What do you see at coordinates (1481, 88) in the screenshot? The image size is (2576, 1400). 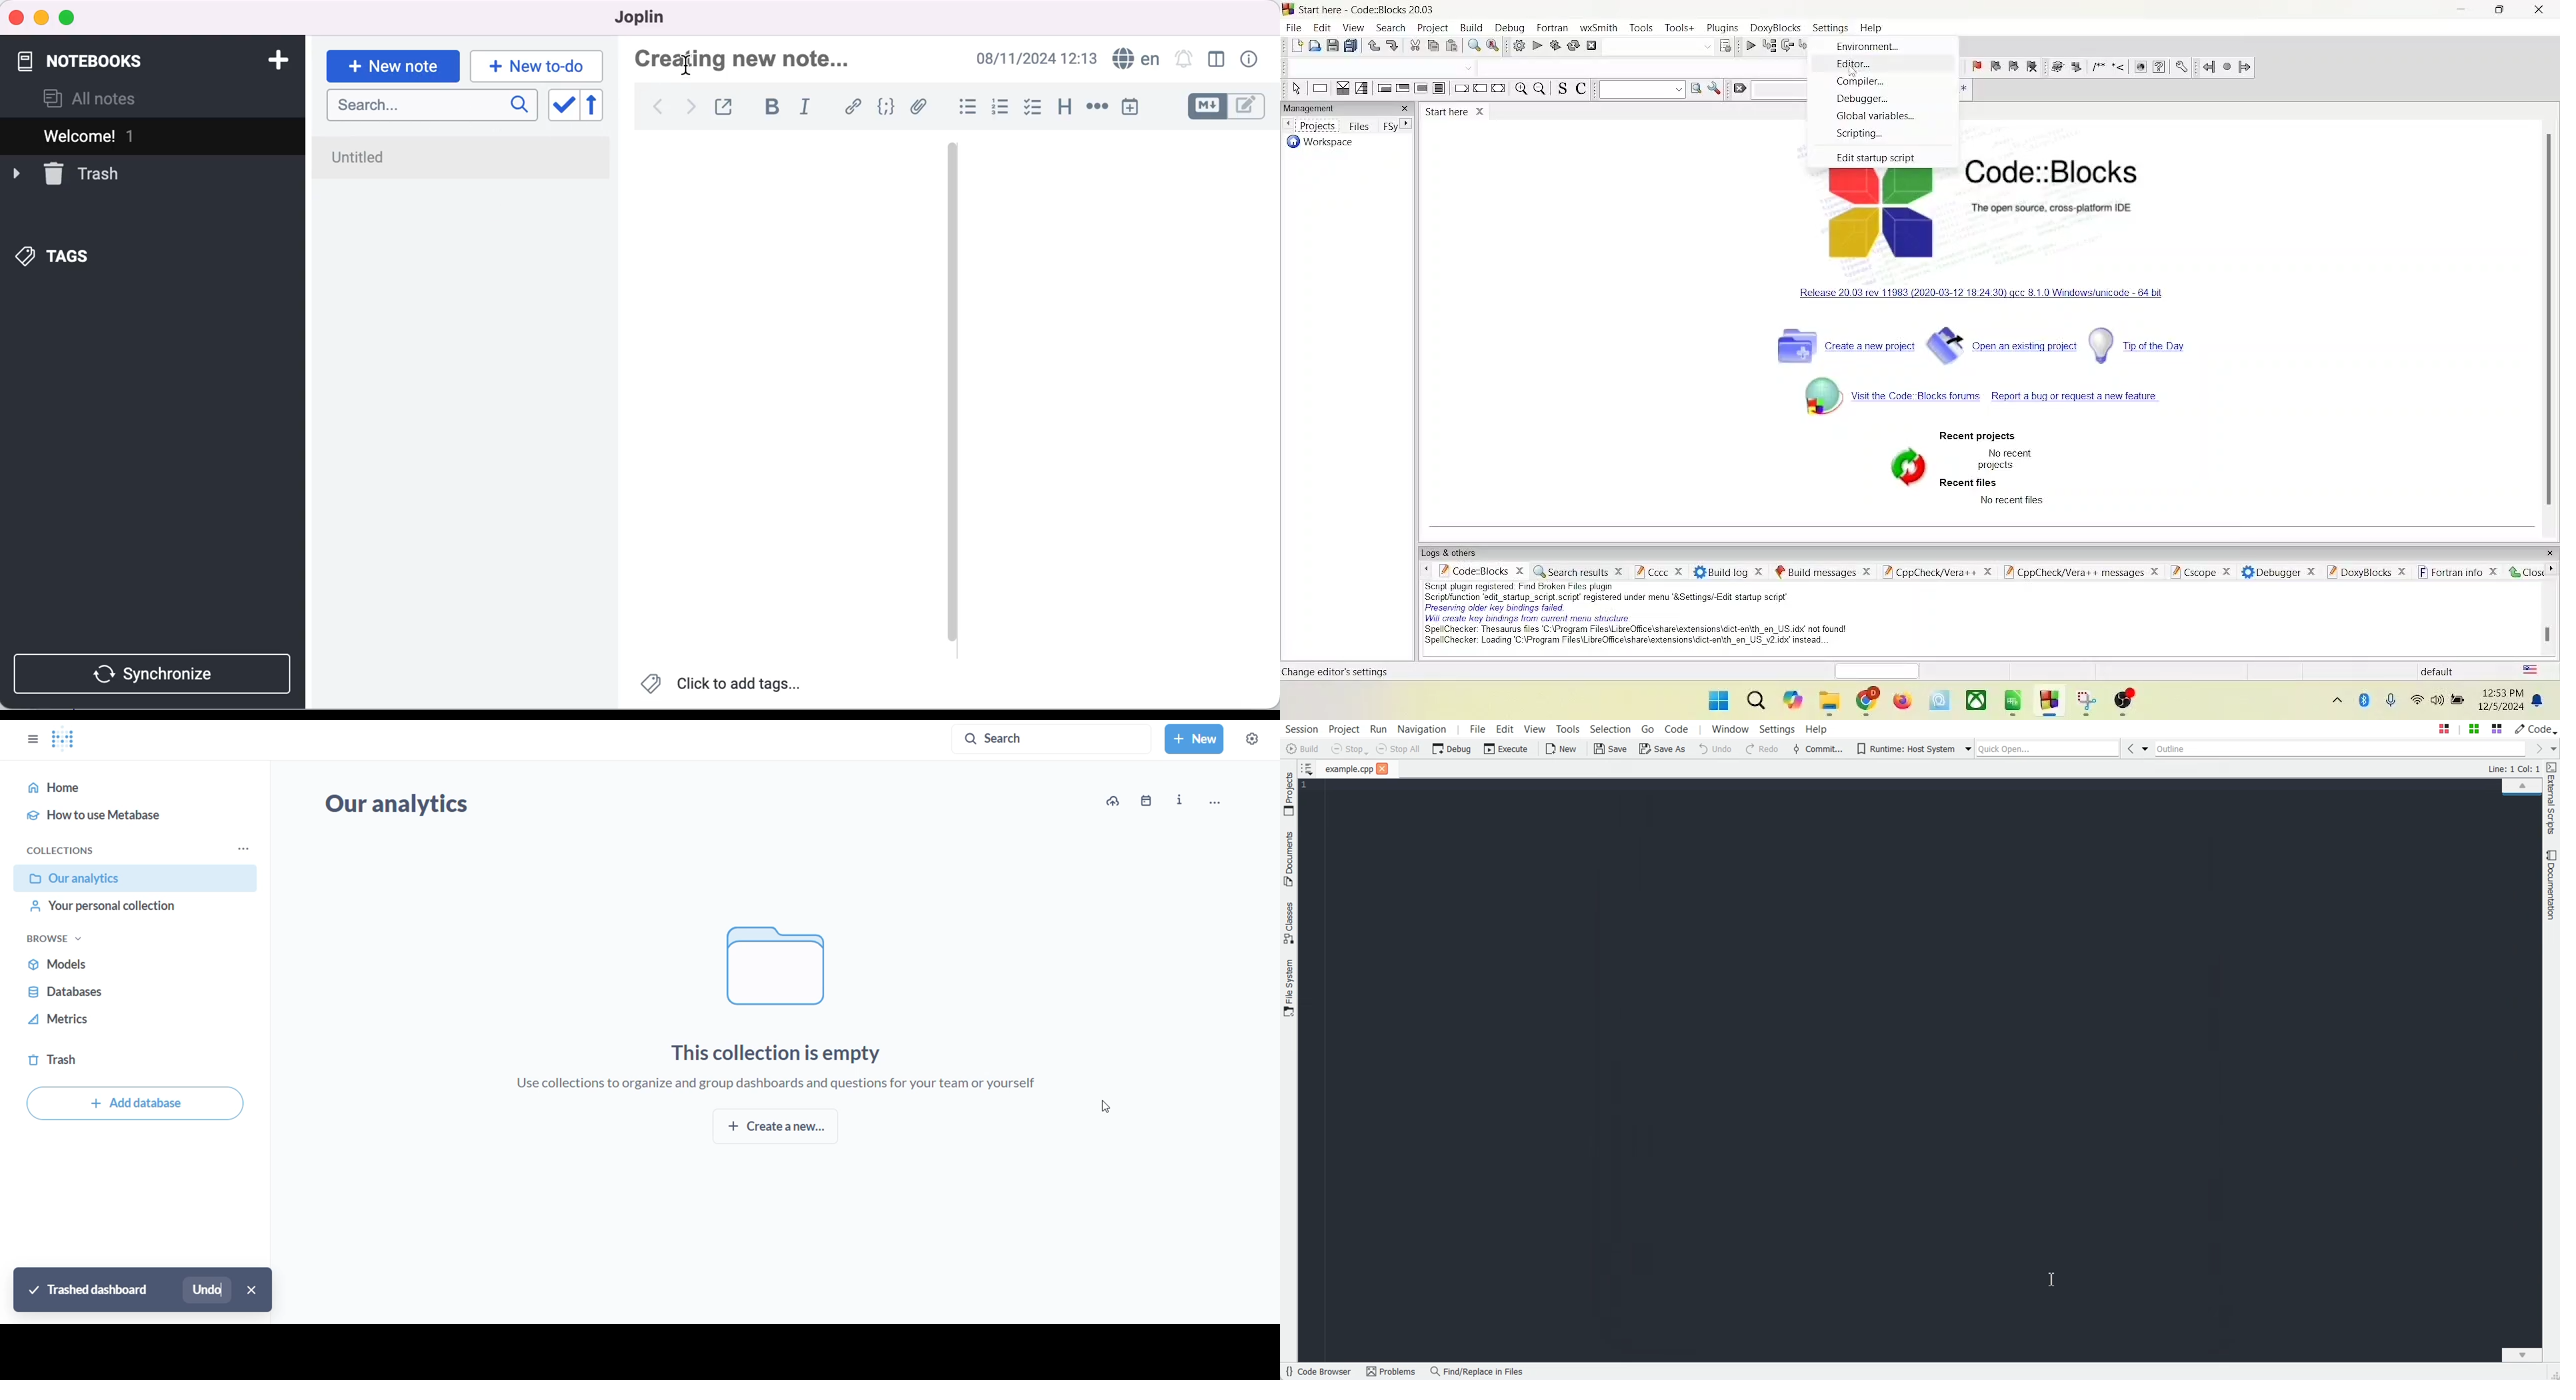 I see `continue instruction` at bounding box center [1481, 88].